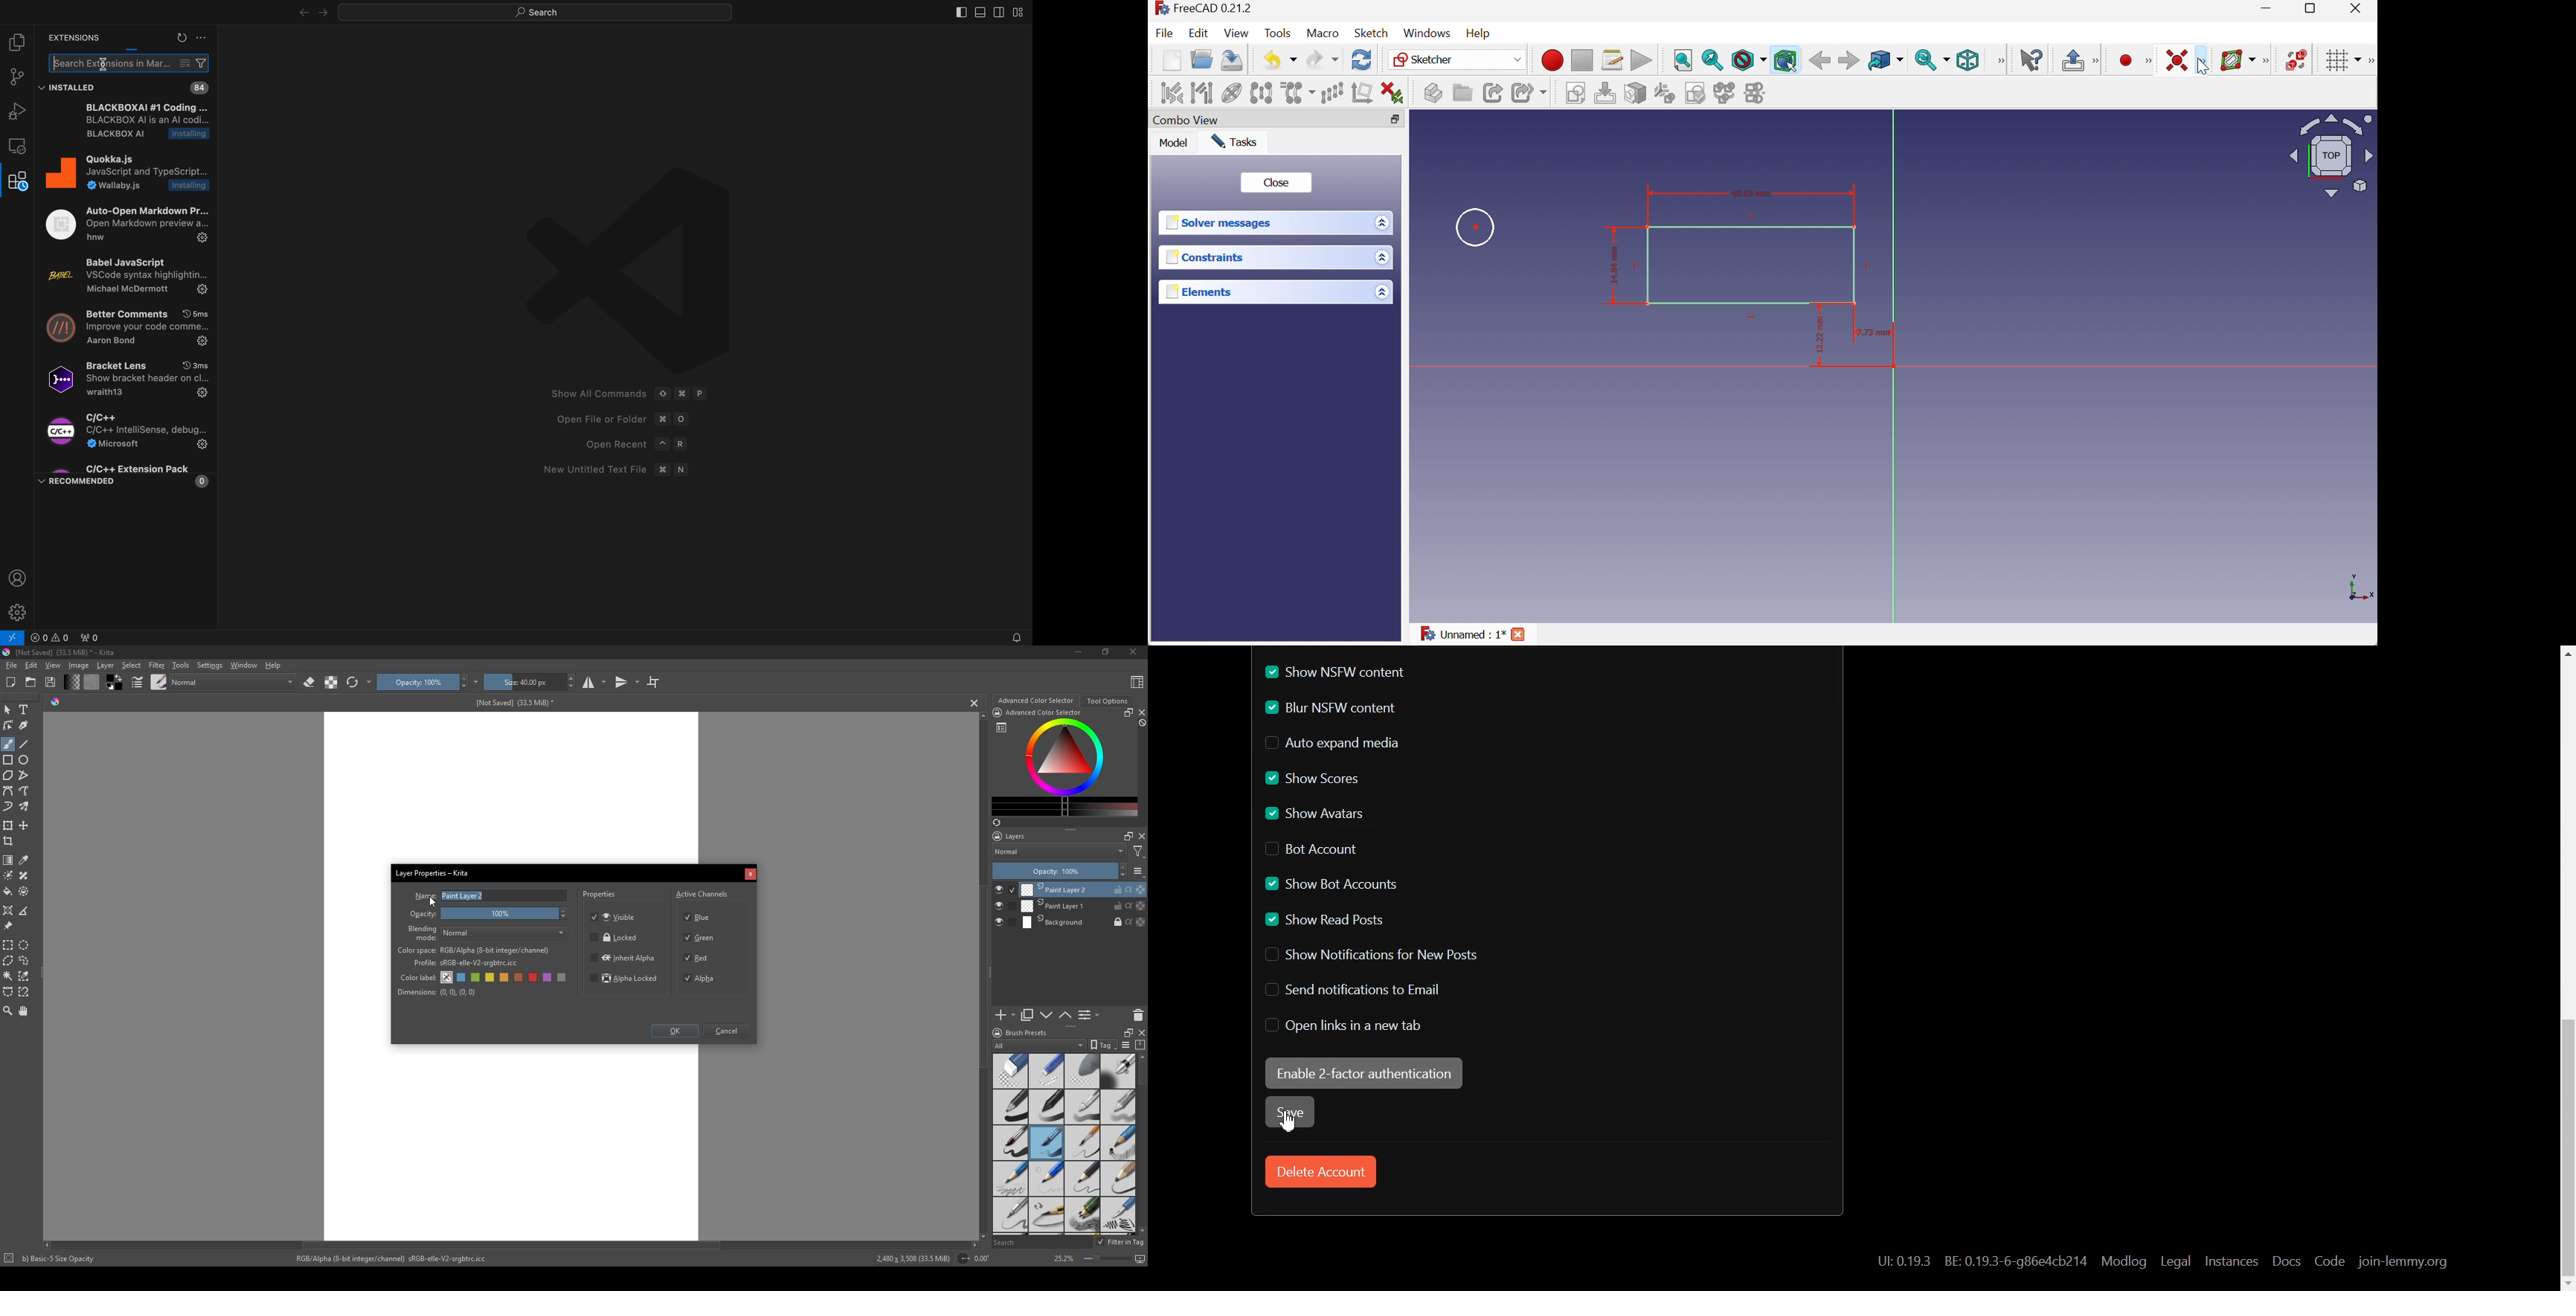 Image resolution: width=2576 pixels, height=1316 pixels. What do you see at coordinates (128, 328) in the screenshot?
I see `better comments improve your code comments Aaron bond` at bounding box center [128, 328].